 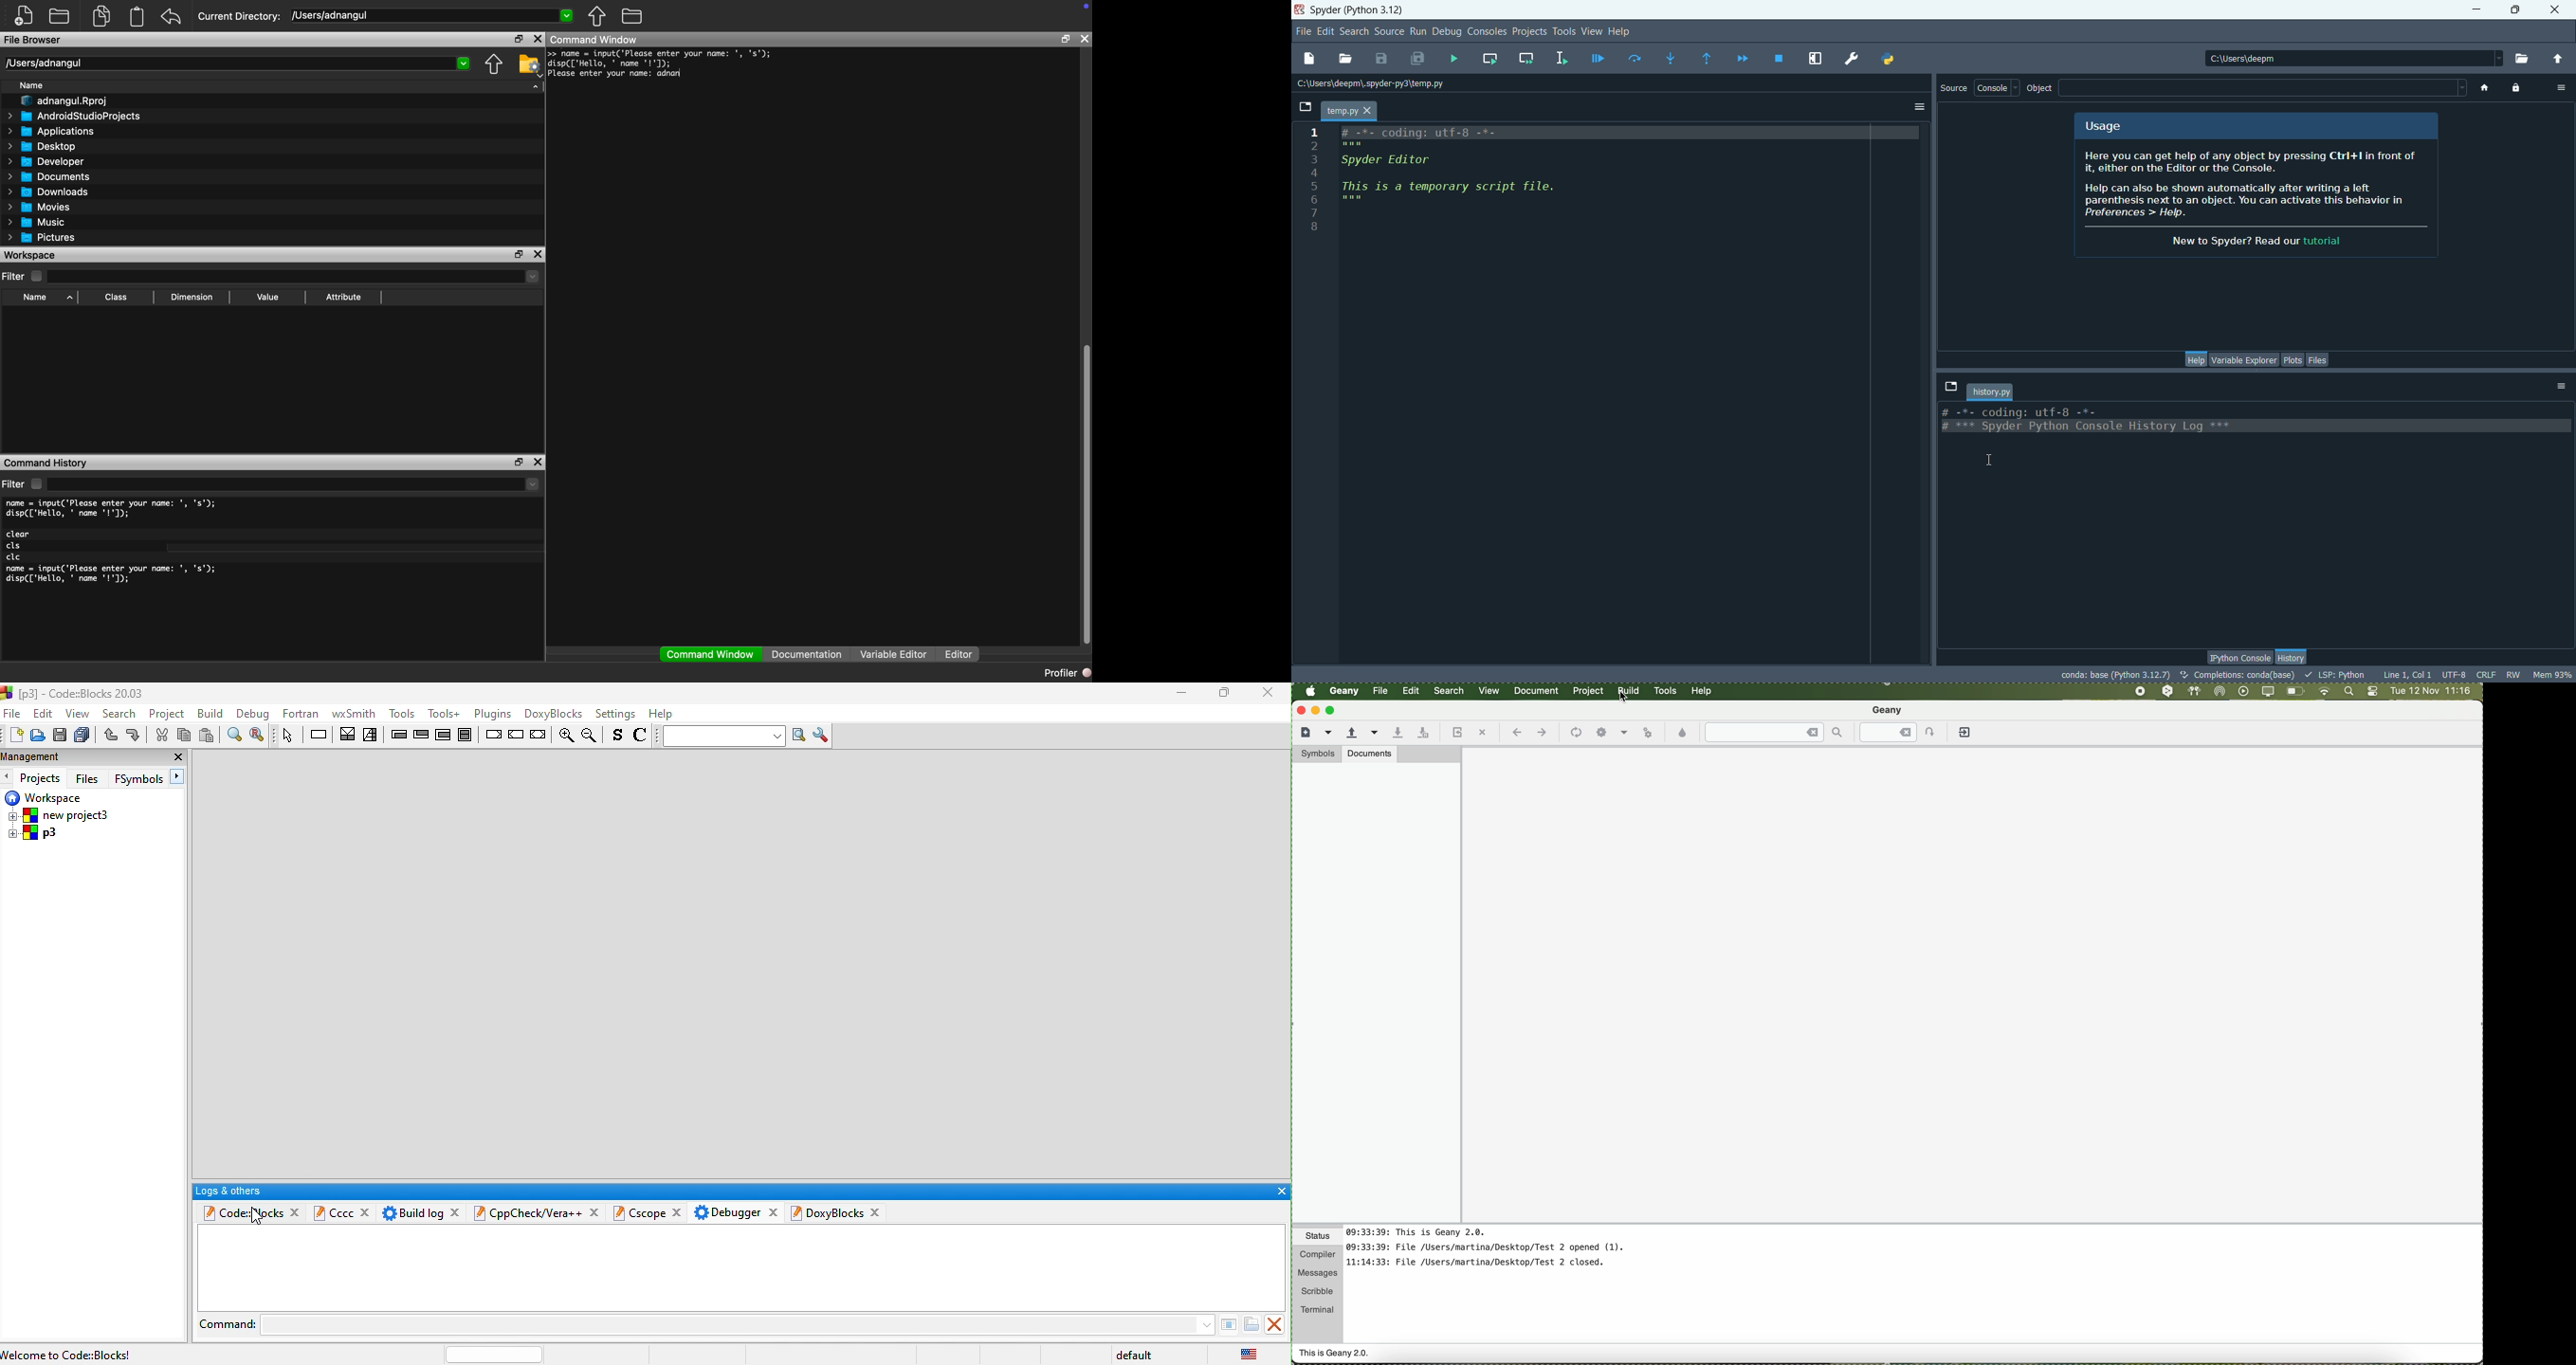 I want to click on save, so click(x=59, y=736).